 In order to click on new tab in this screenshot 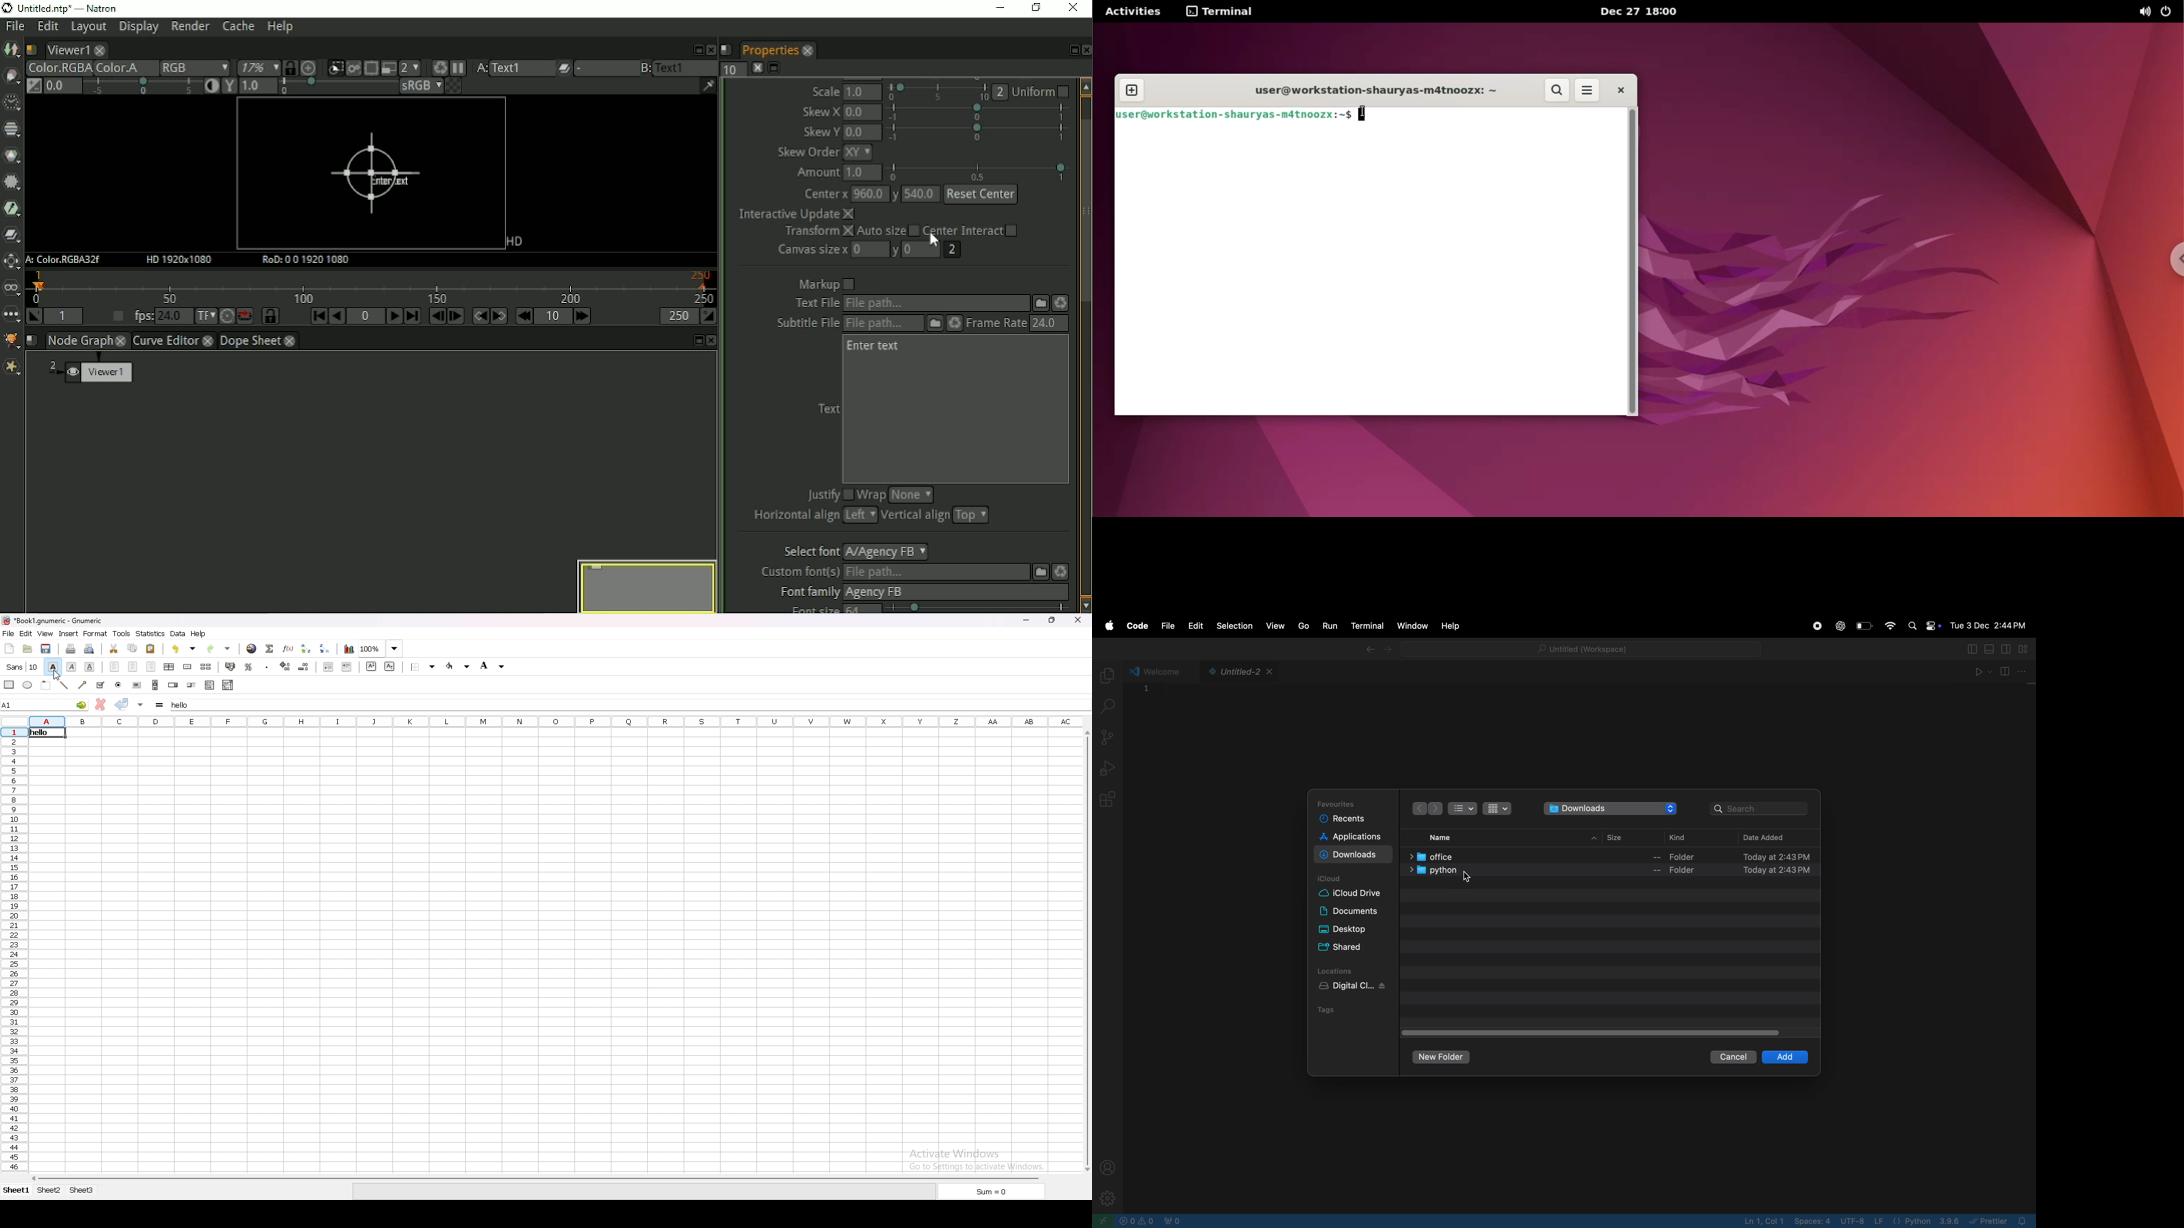, I will do `click(1132, 90)`.